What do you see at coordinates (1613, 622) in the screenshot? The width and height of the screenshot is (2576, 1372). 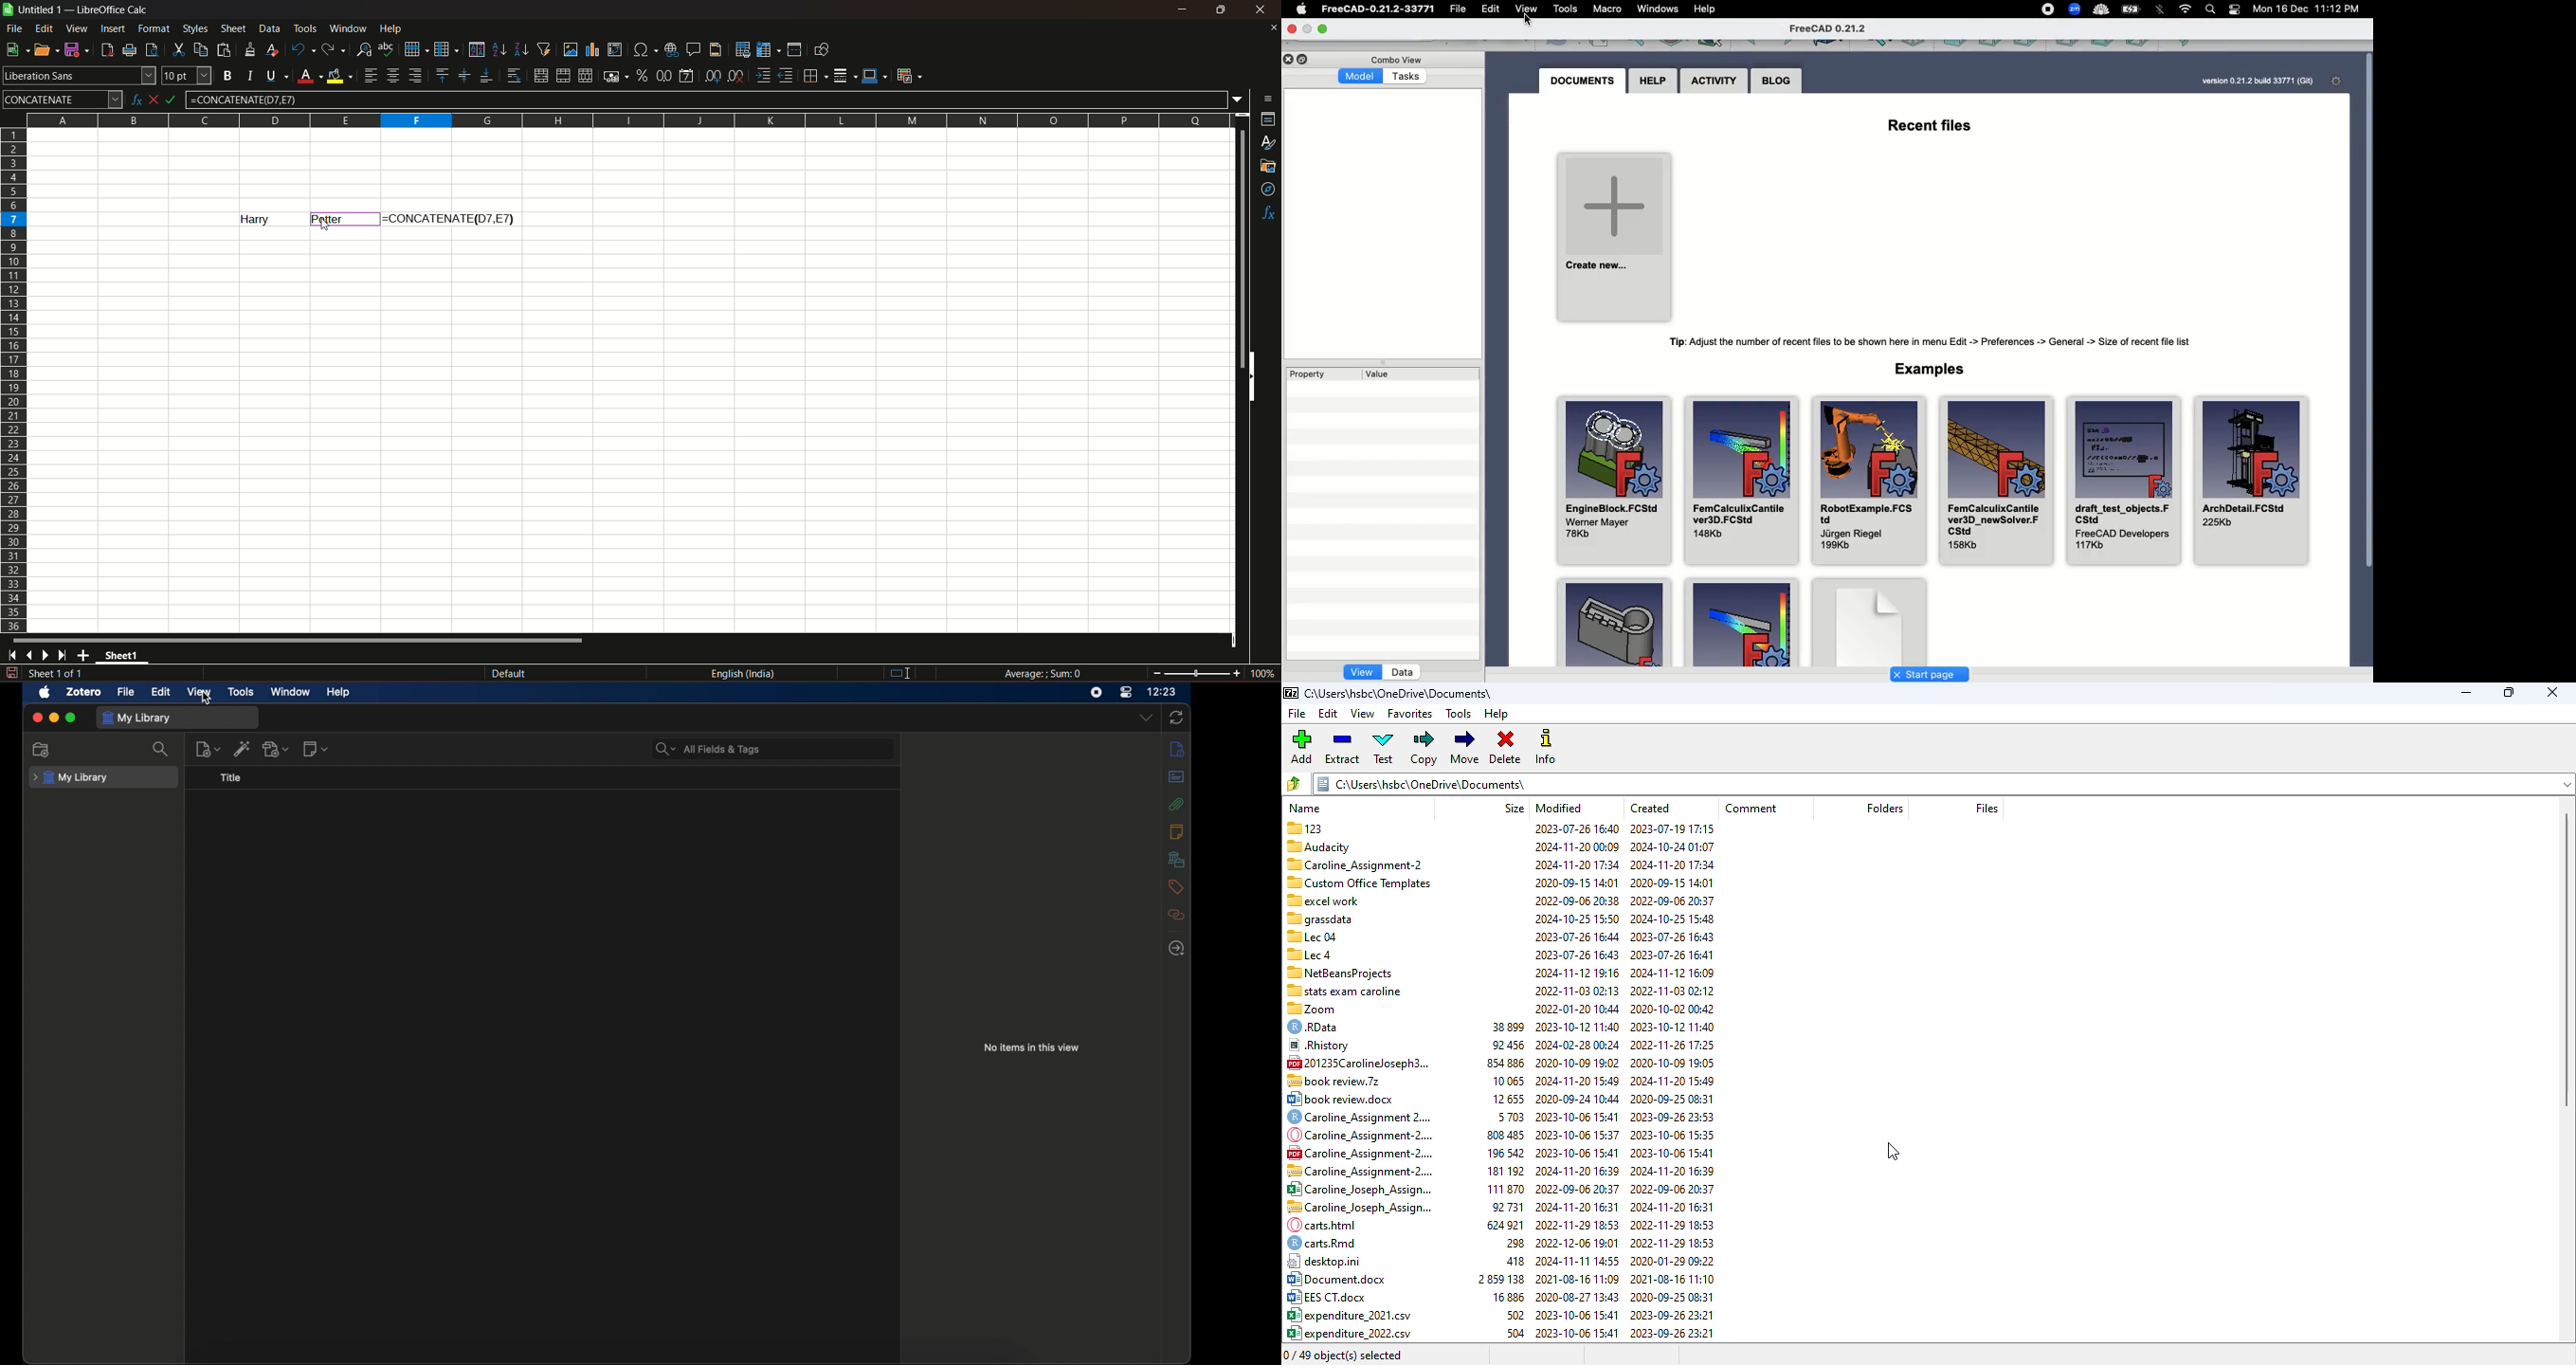 I see `Examples` at bounding box center [1613, 622].